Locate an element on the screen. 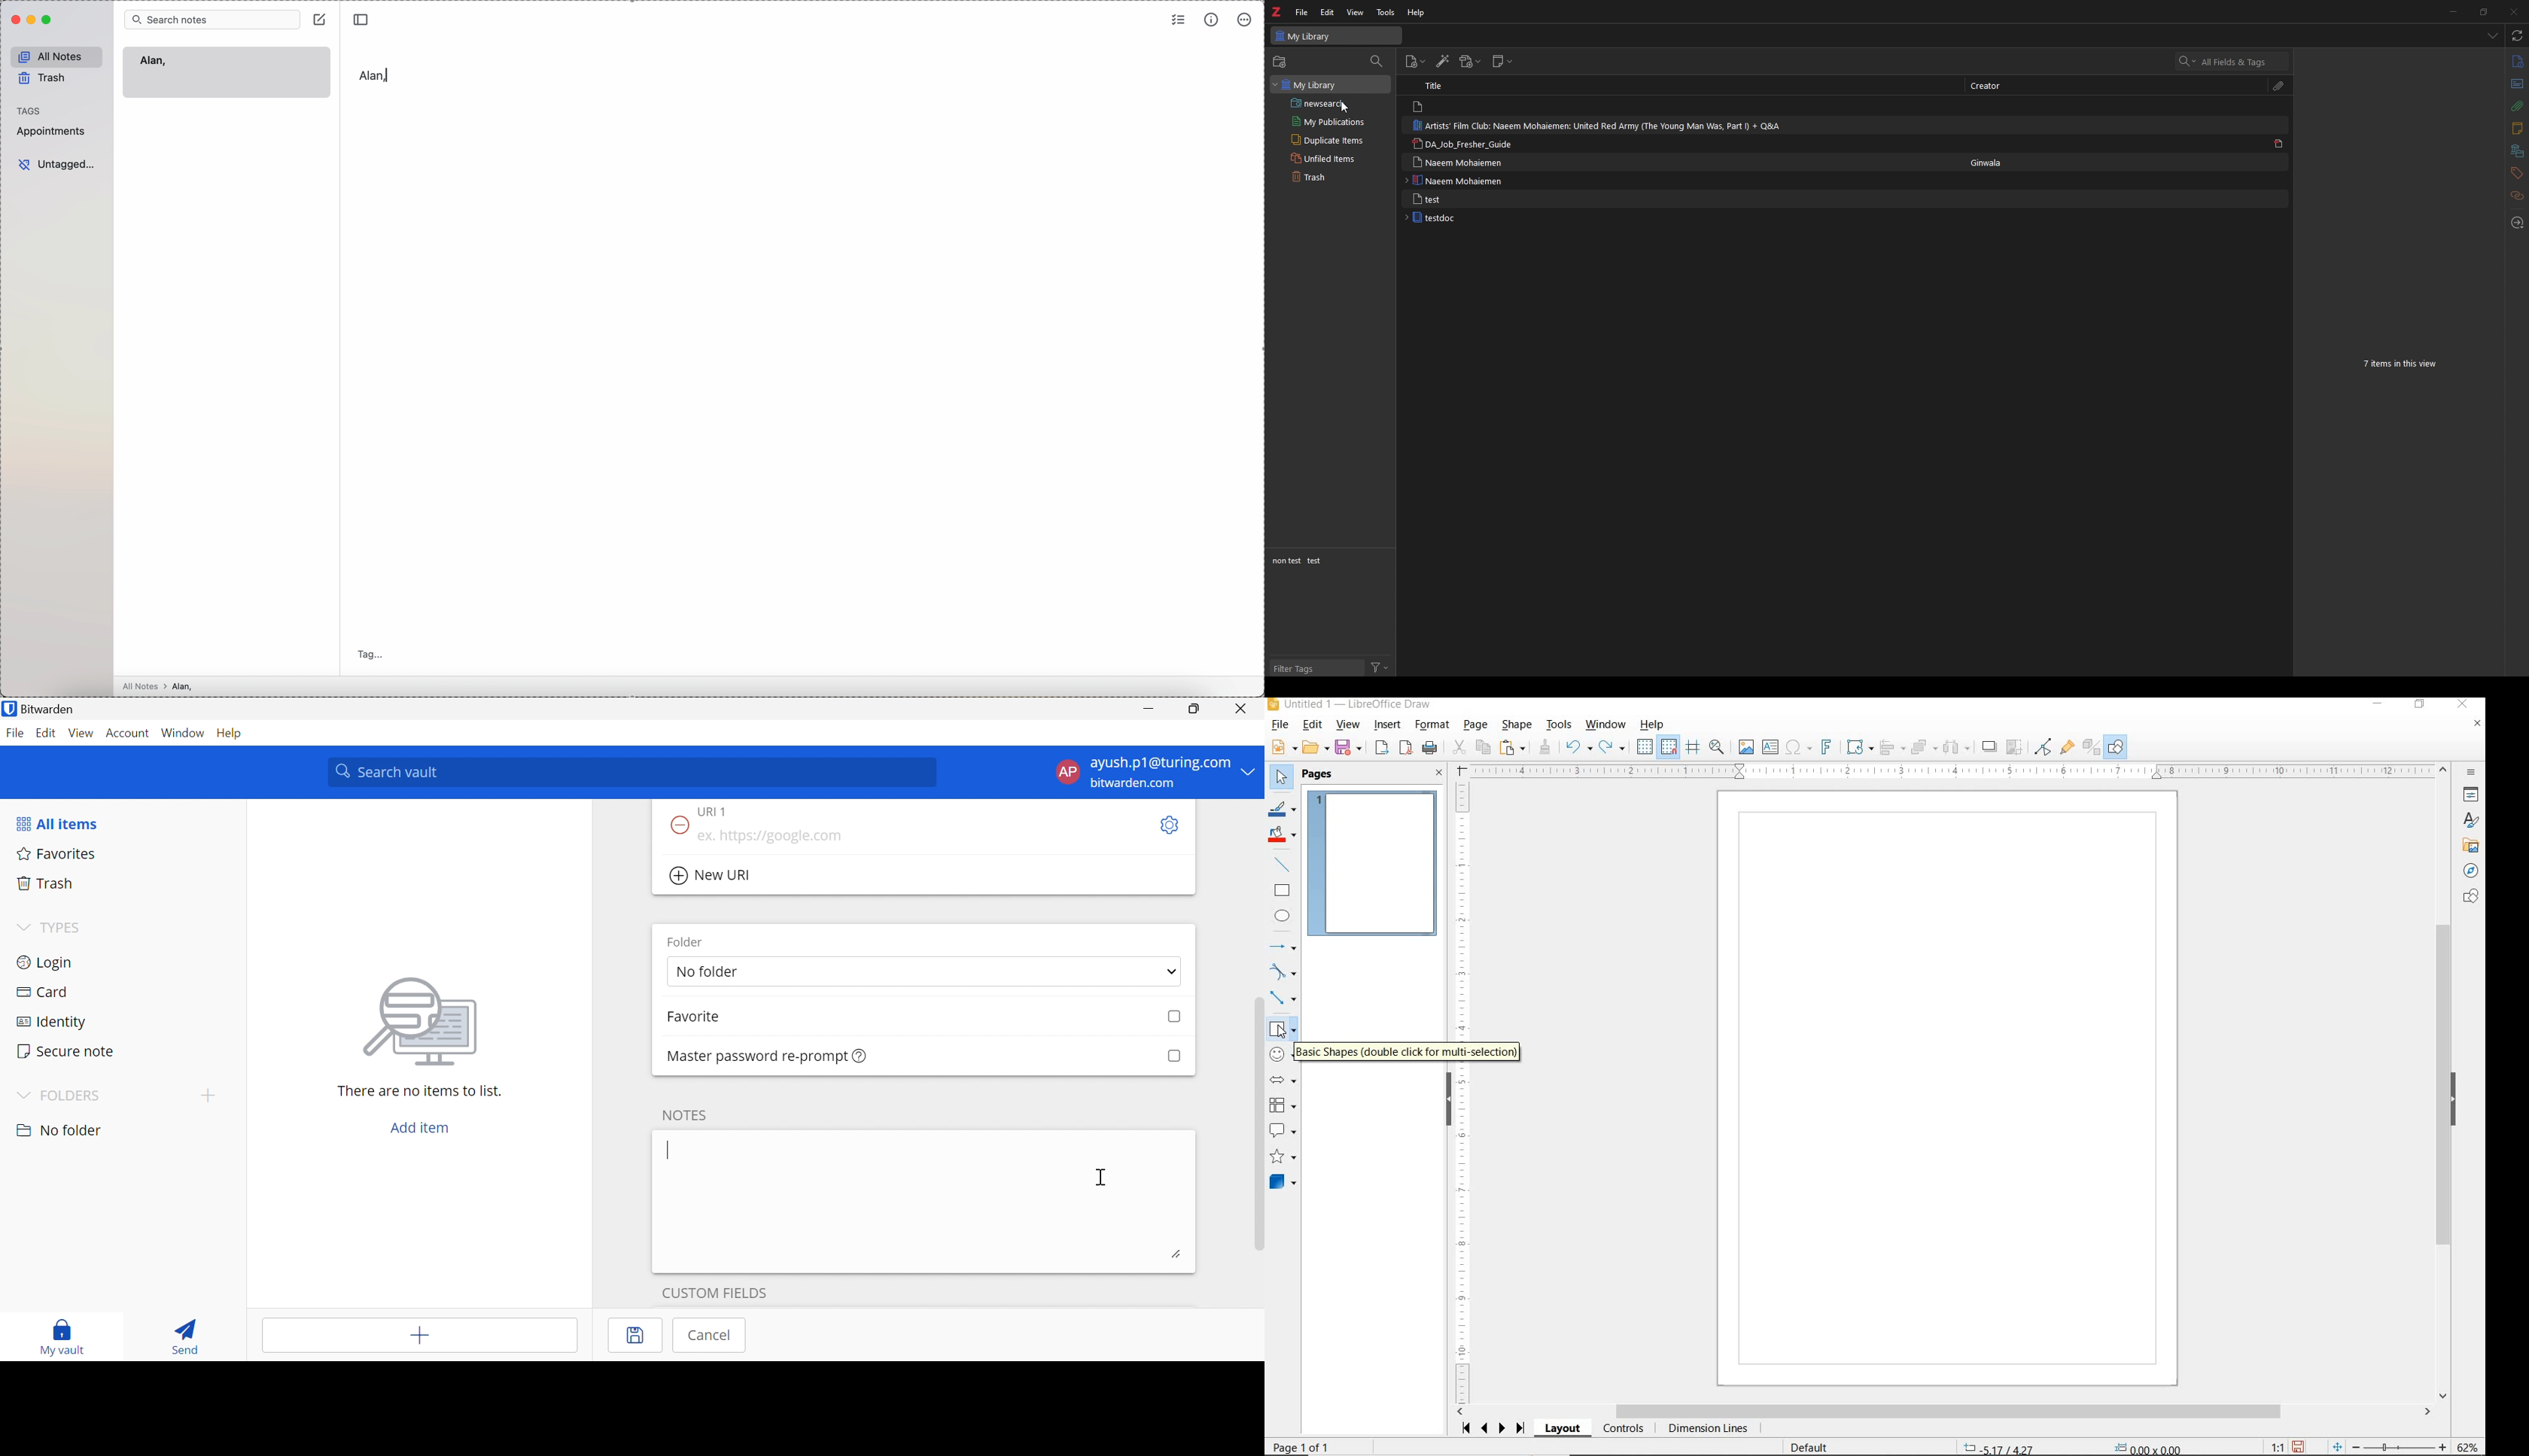 Image resolution: width=2548 pixels, height=1456 pixels. Actions is located at coordinates (1381, 668).